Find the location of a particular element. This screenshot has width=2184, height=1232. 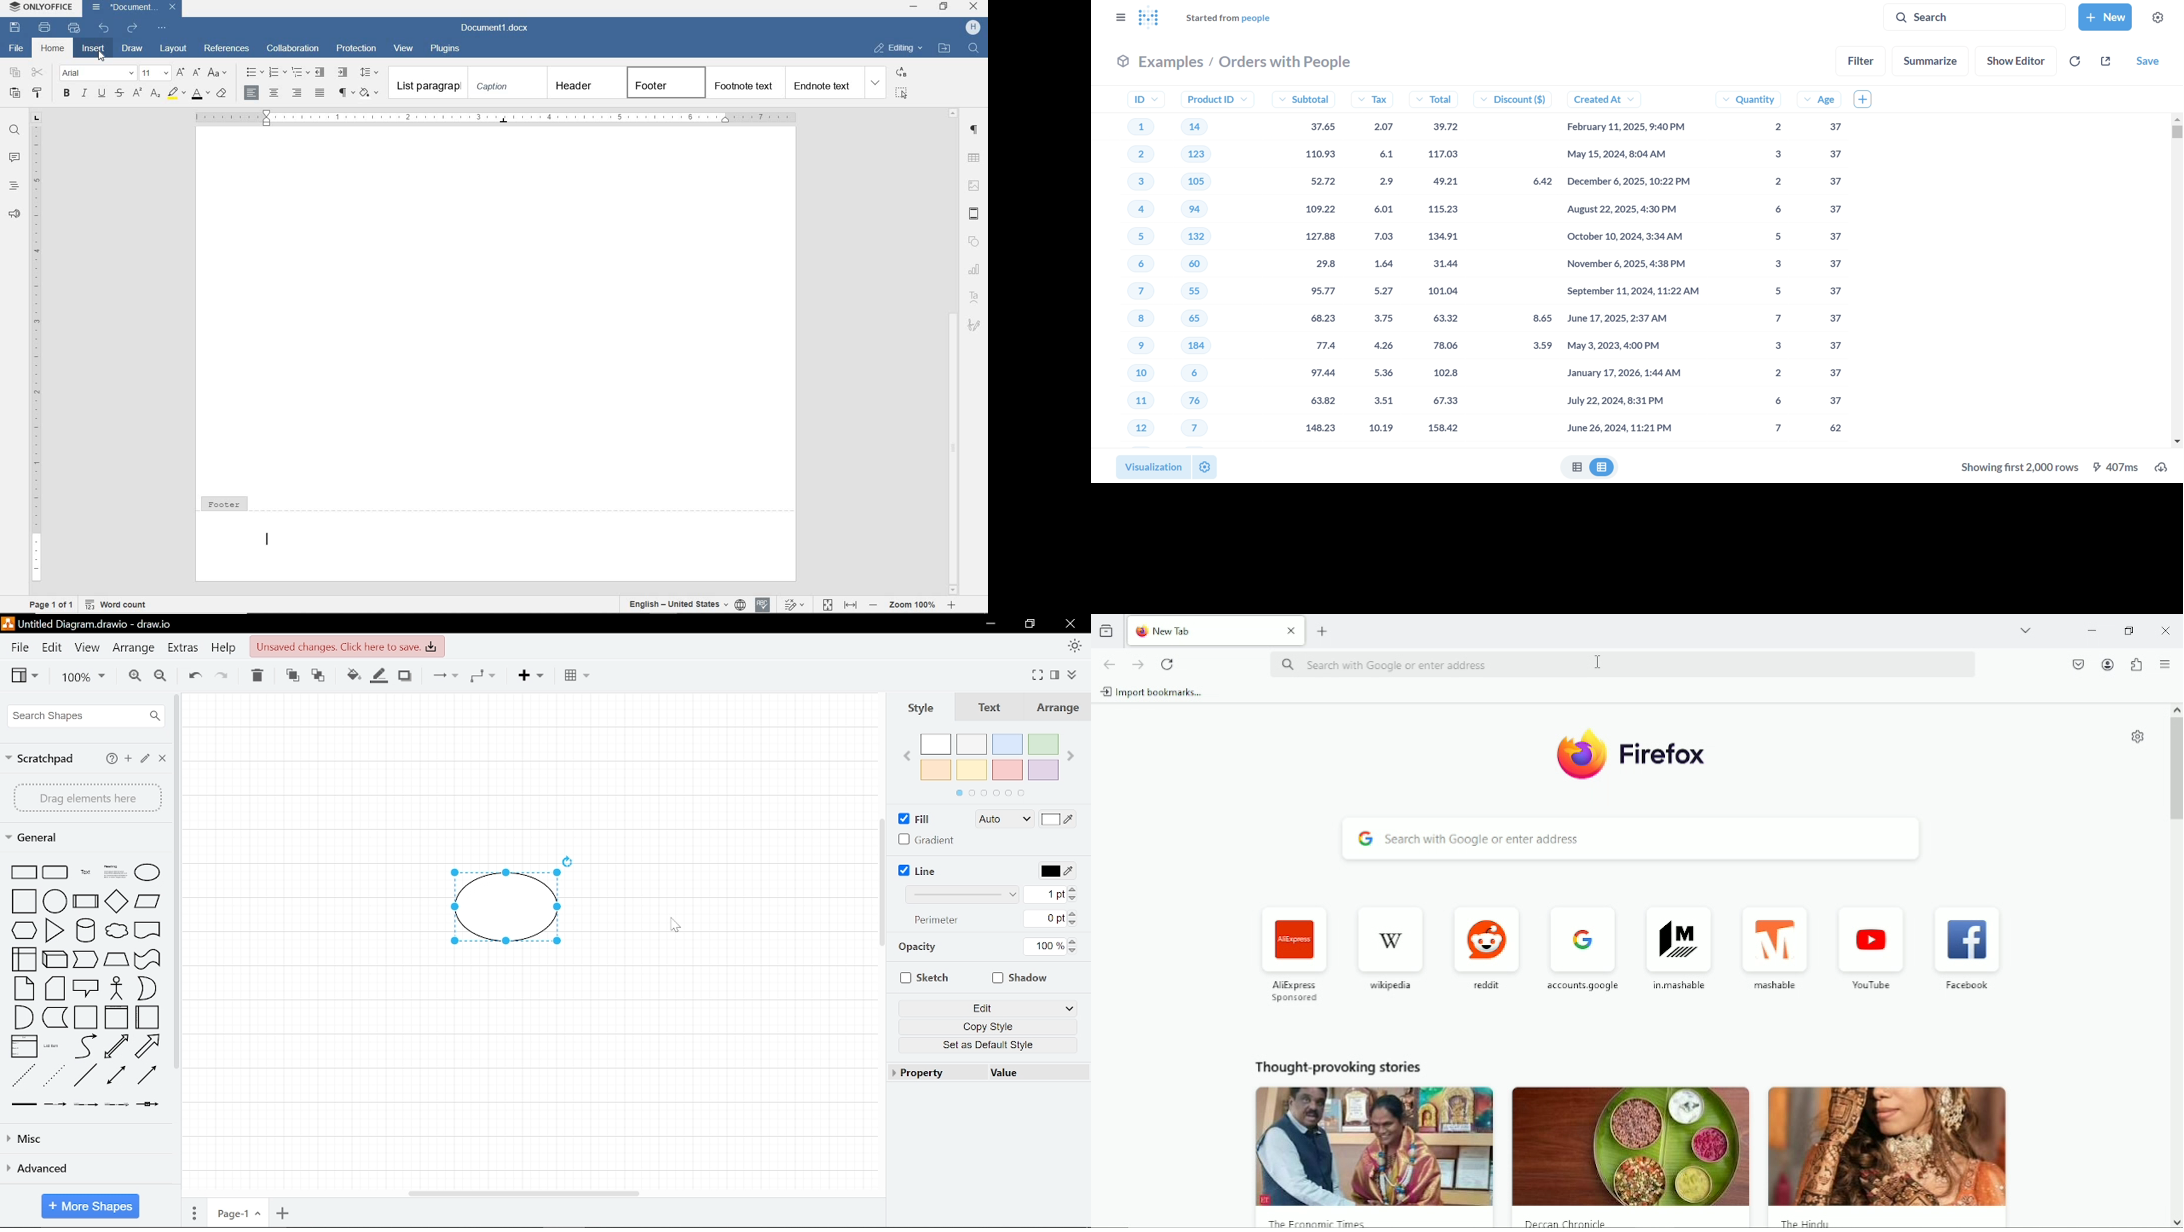

end note text is located at coordinates (827, 83).